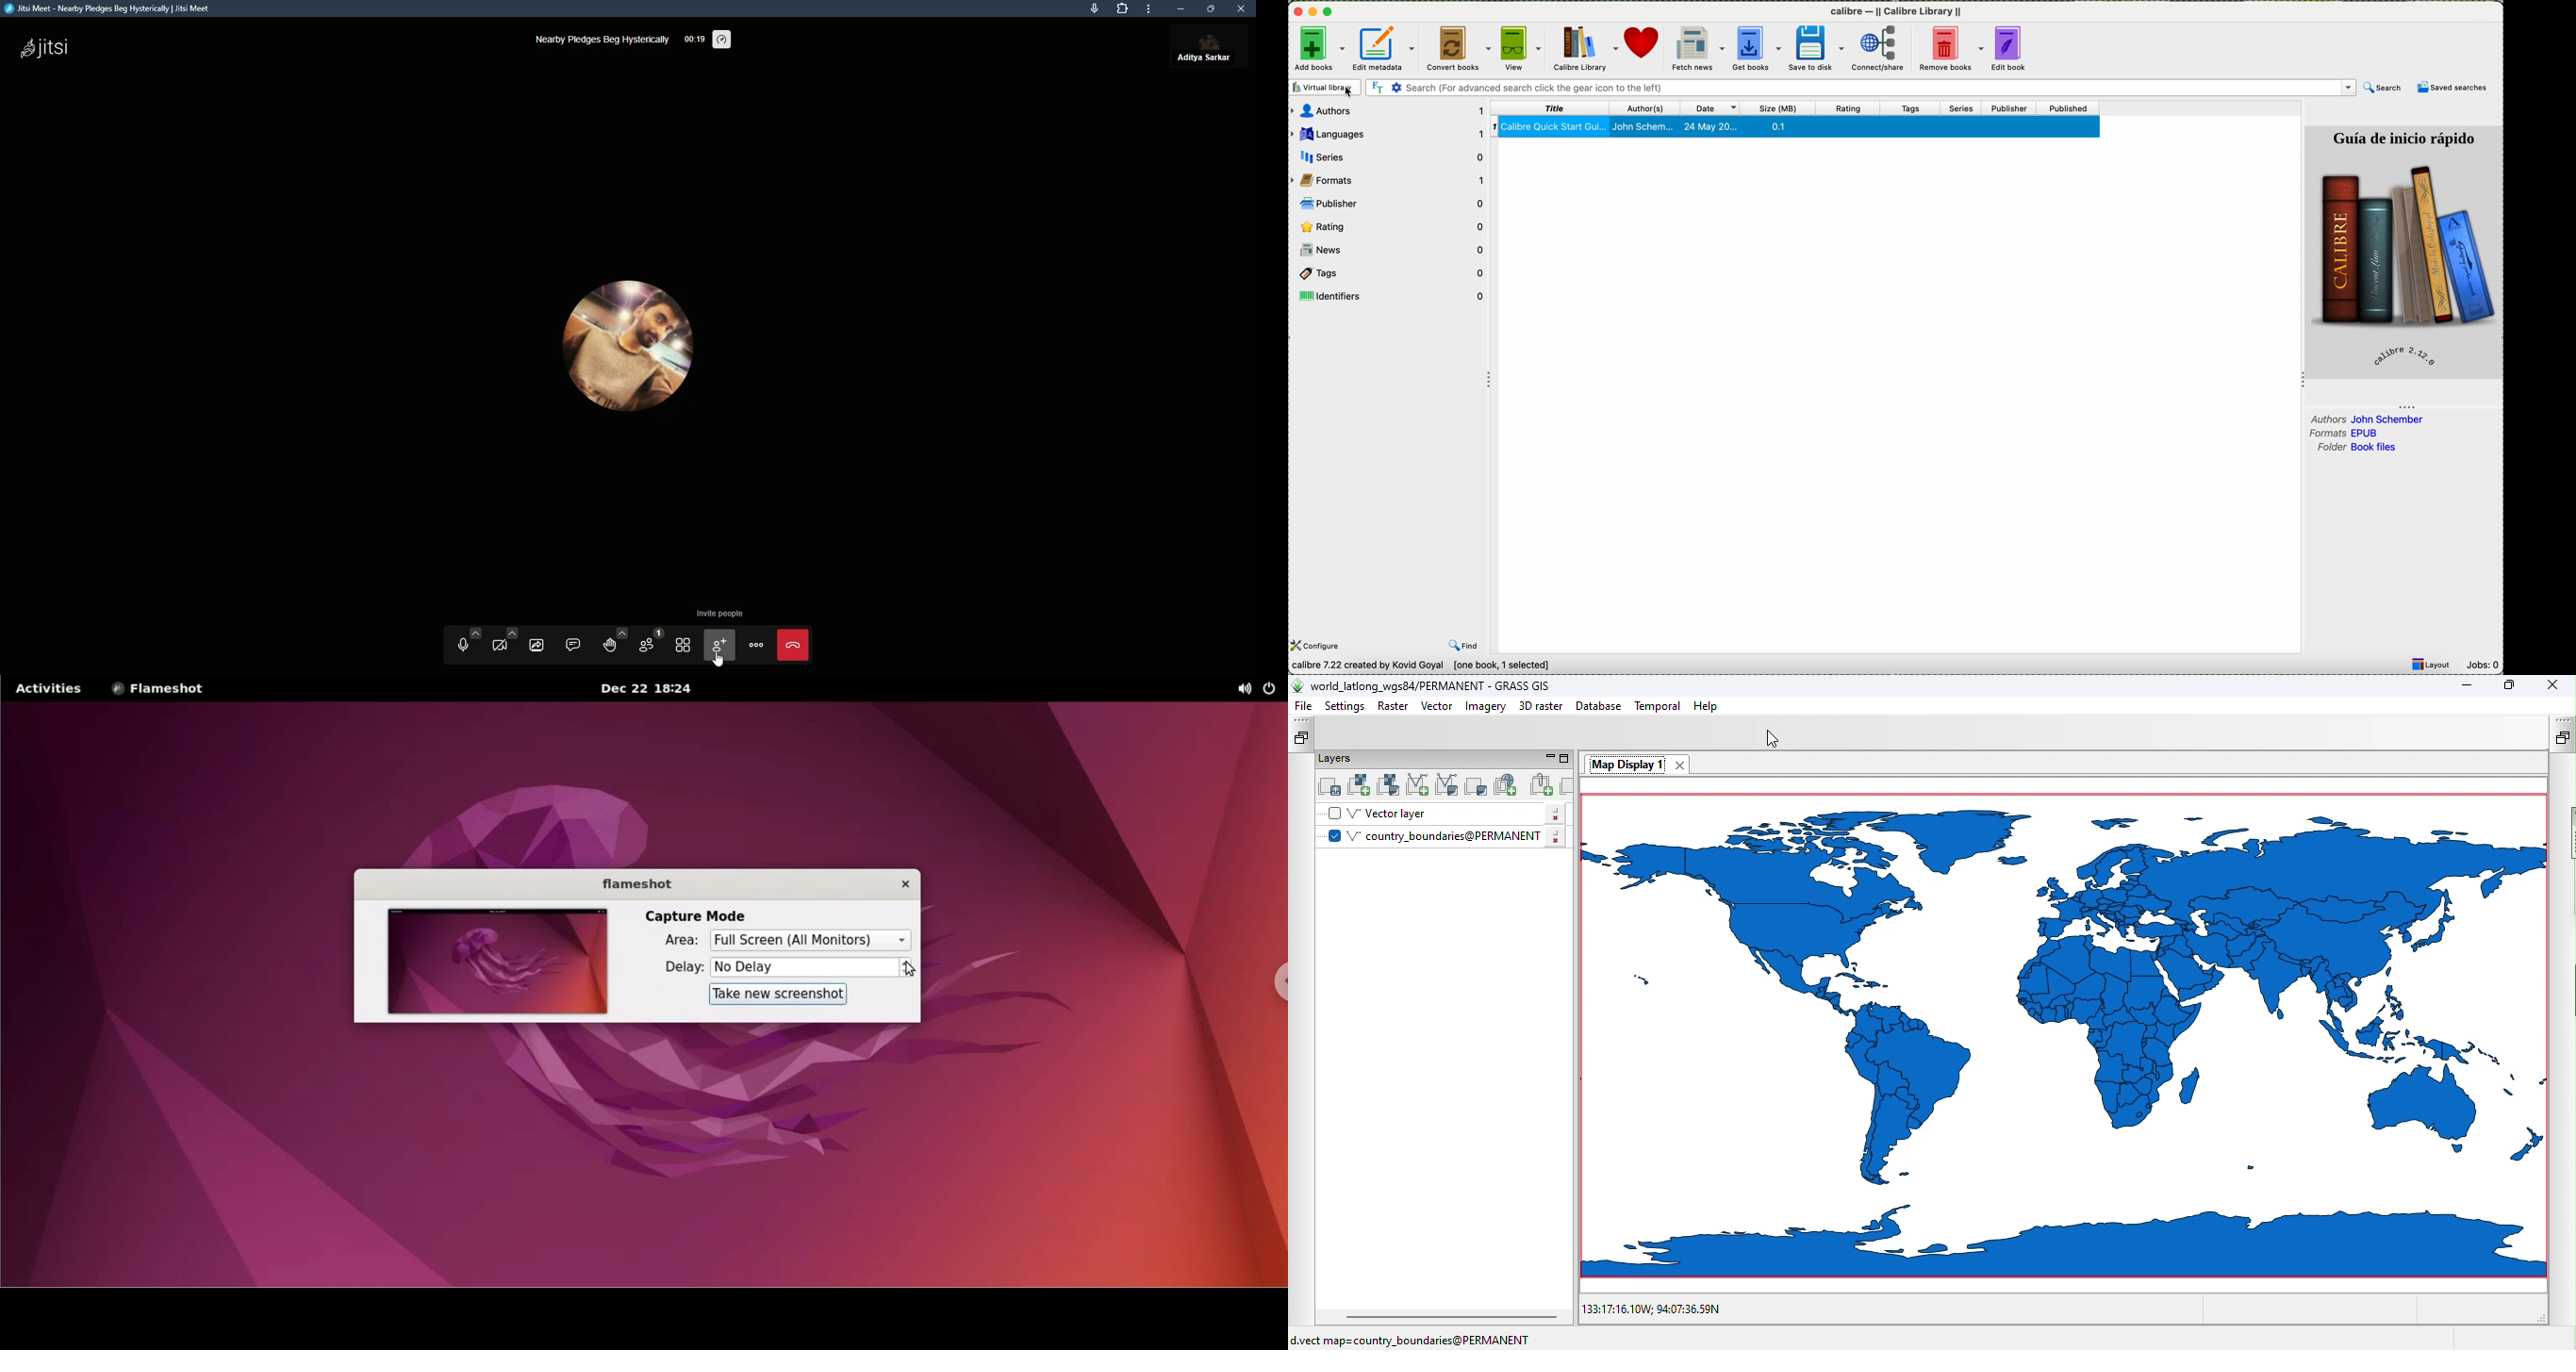  I want to click on layout, so click(2435, 665).